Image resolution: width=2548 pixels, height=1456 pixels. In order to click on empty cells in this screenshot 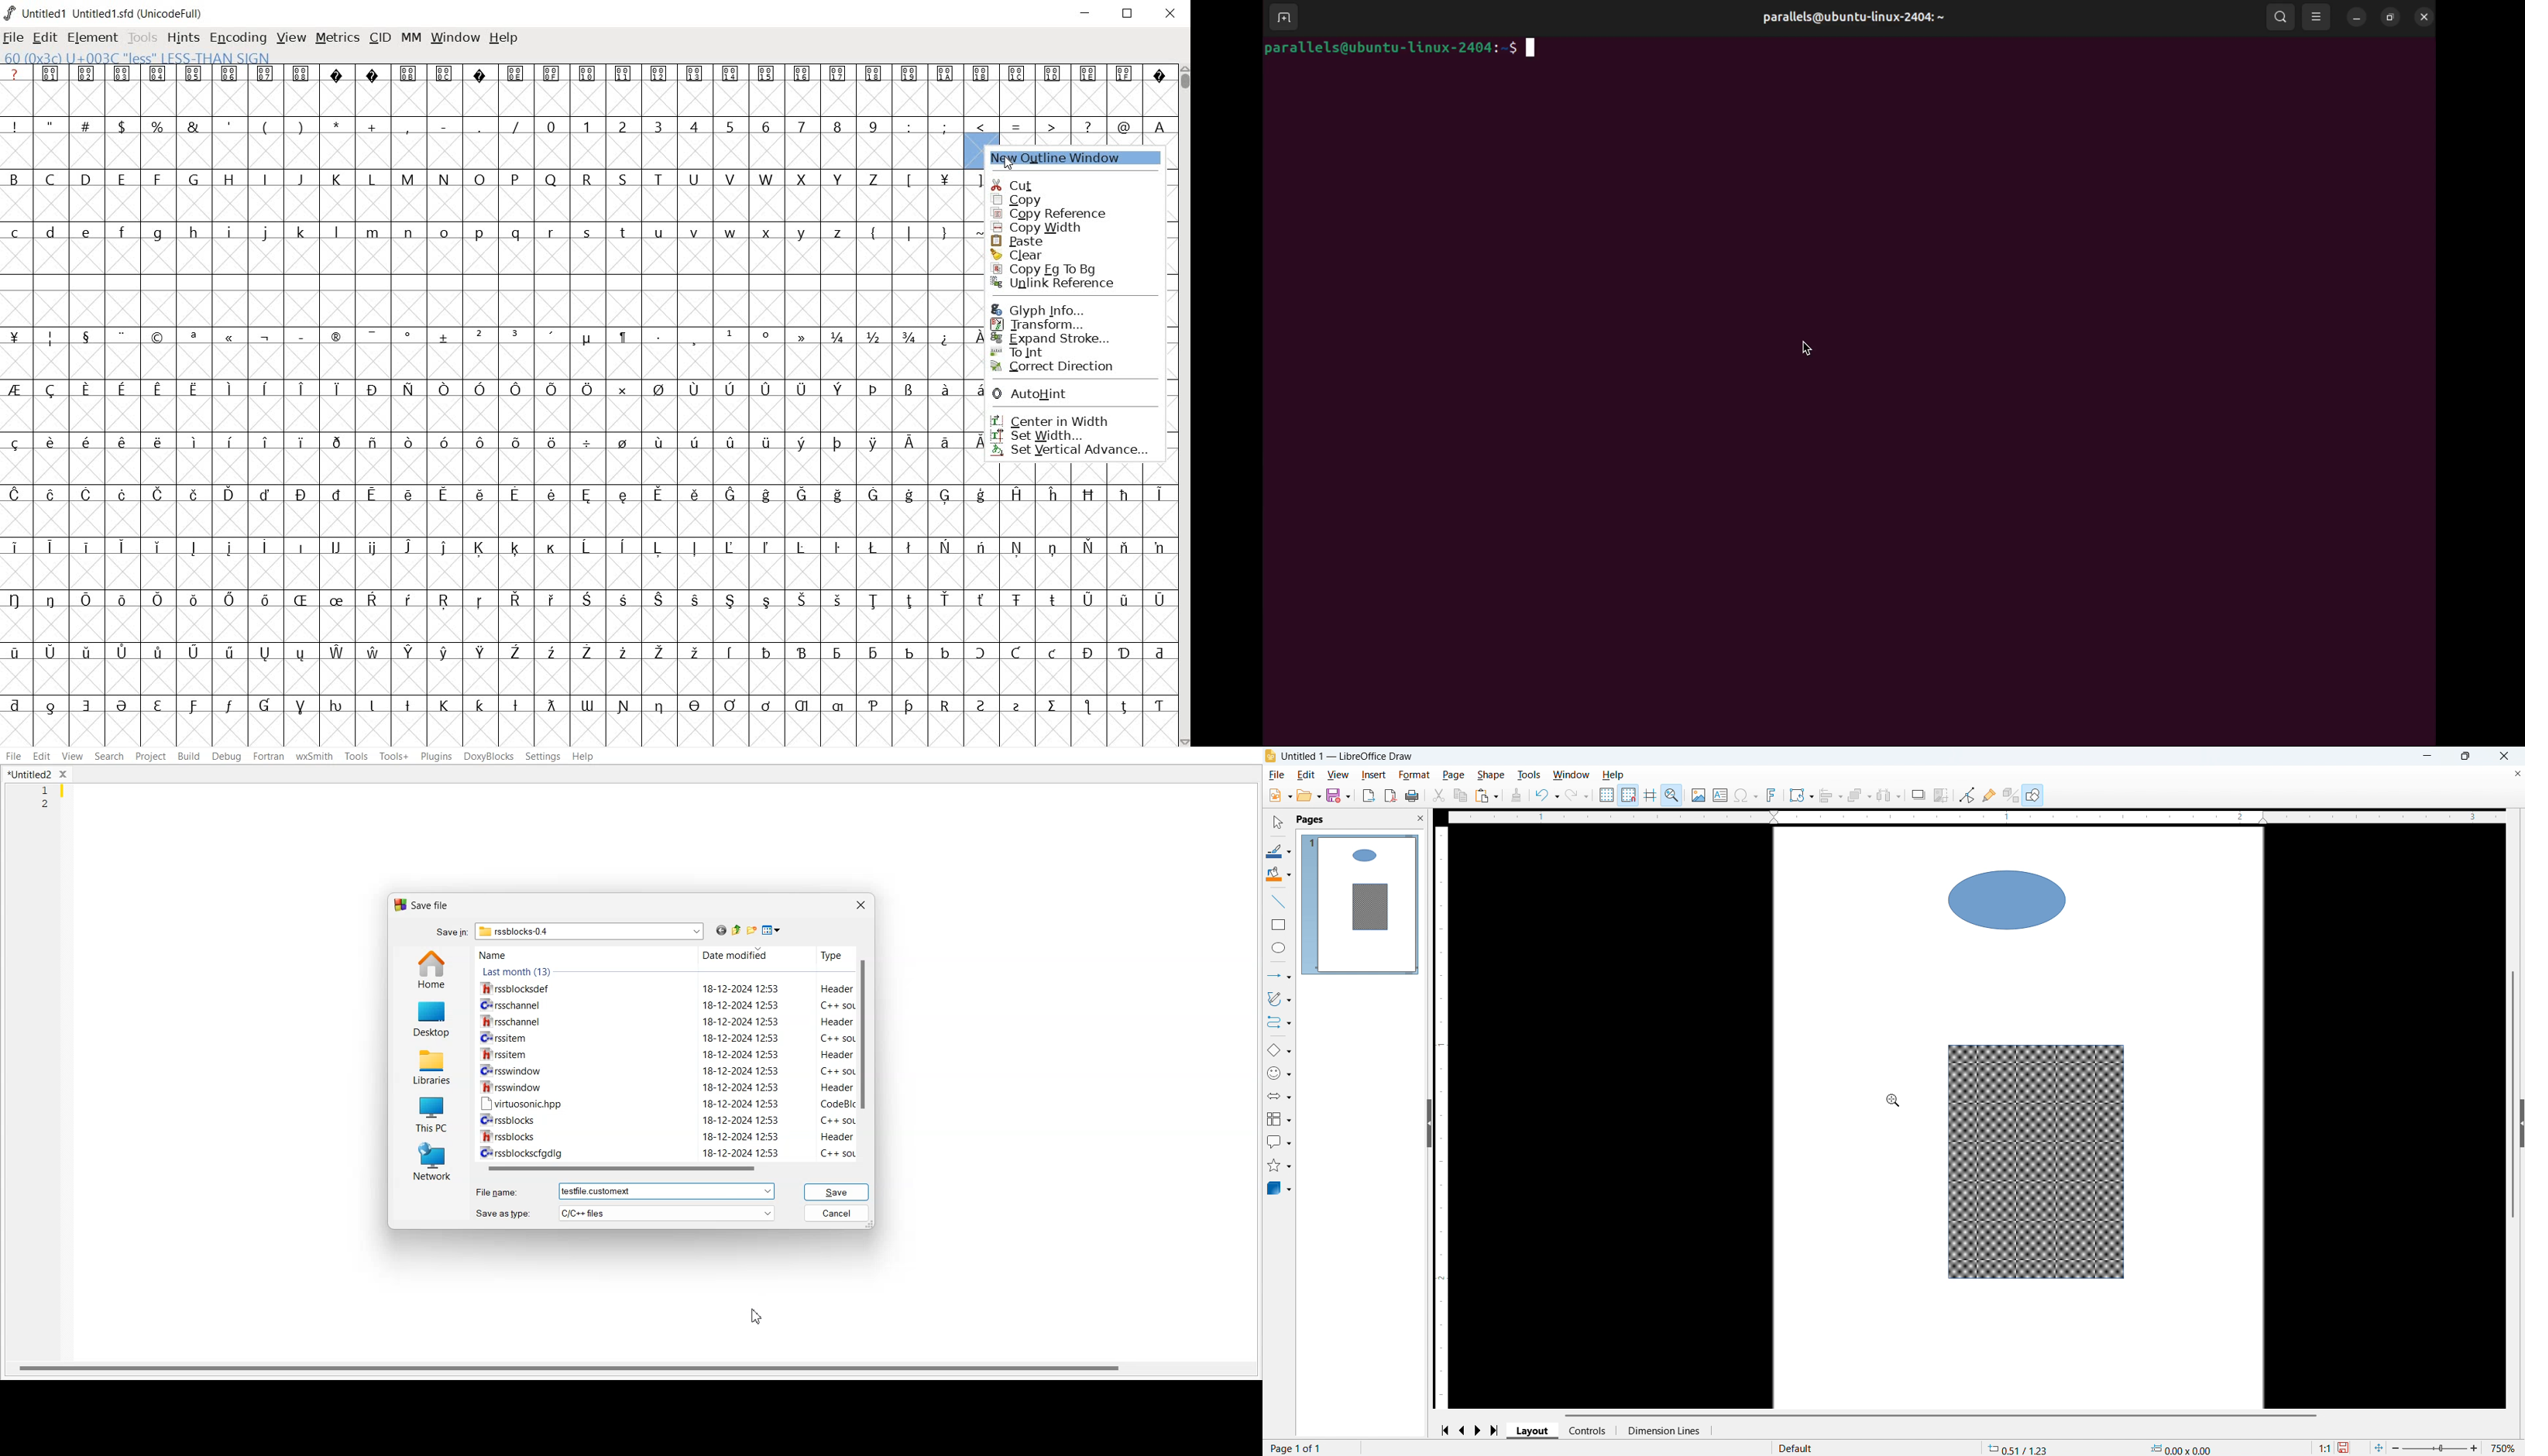, I will do `click(587, 625)`.